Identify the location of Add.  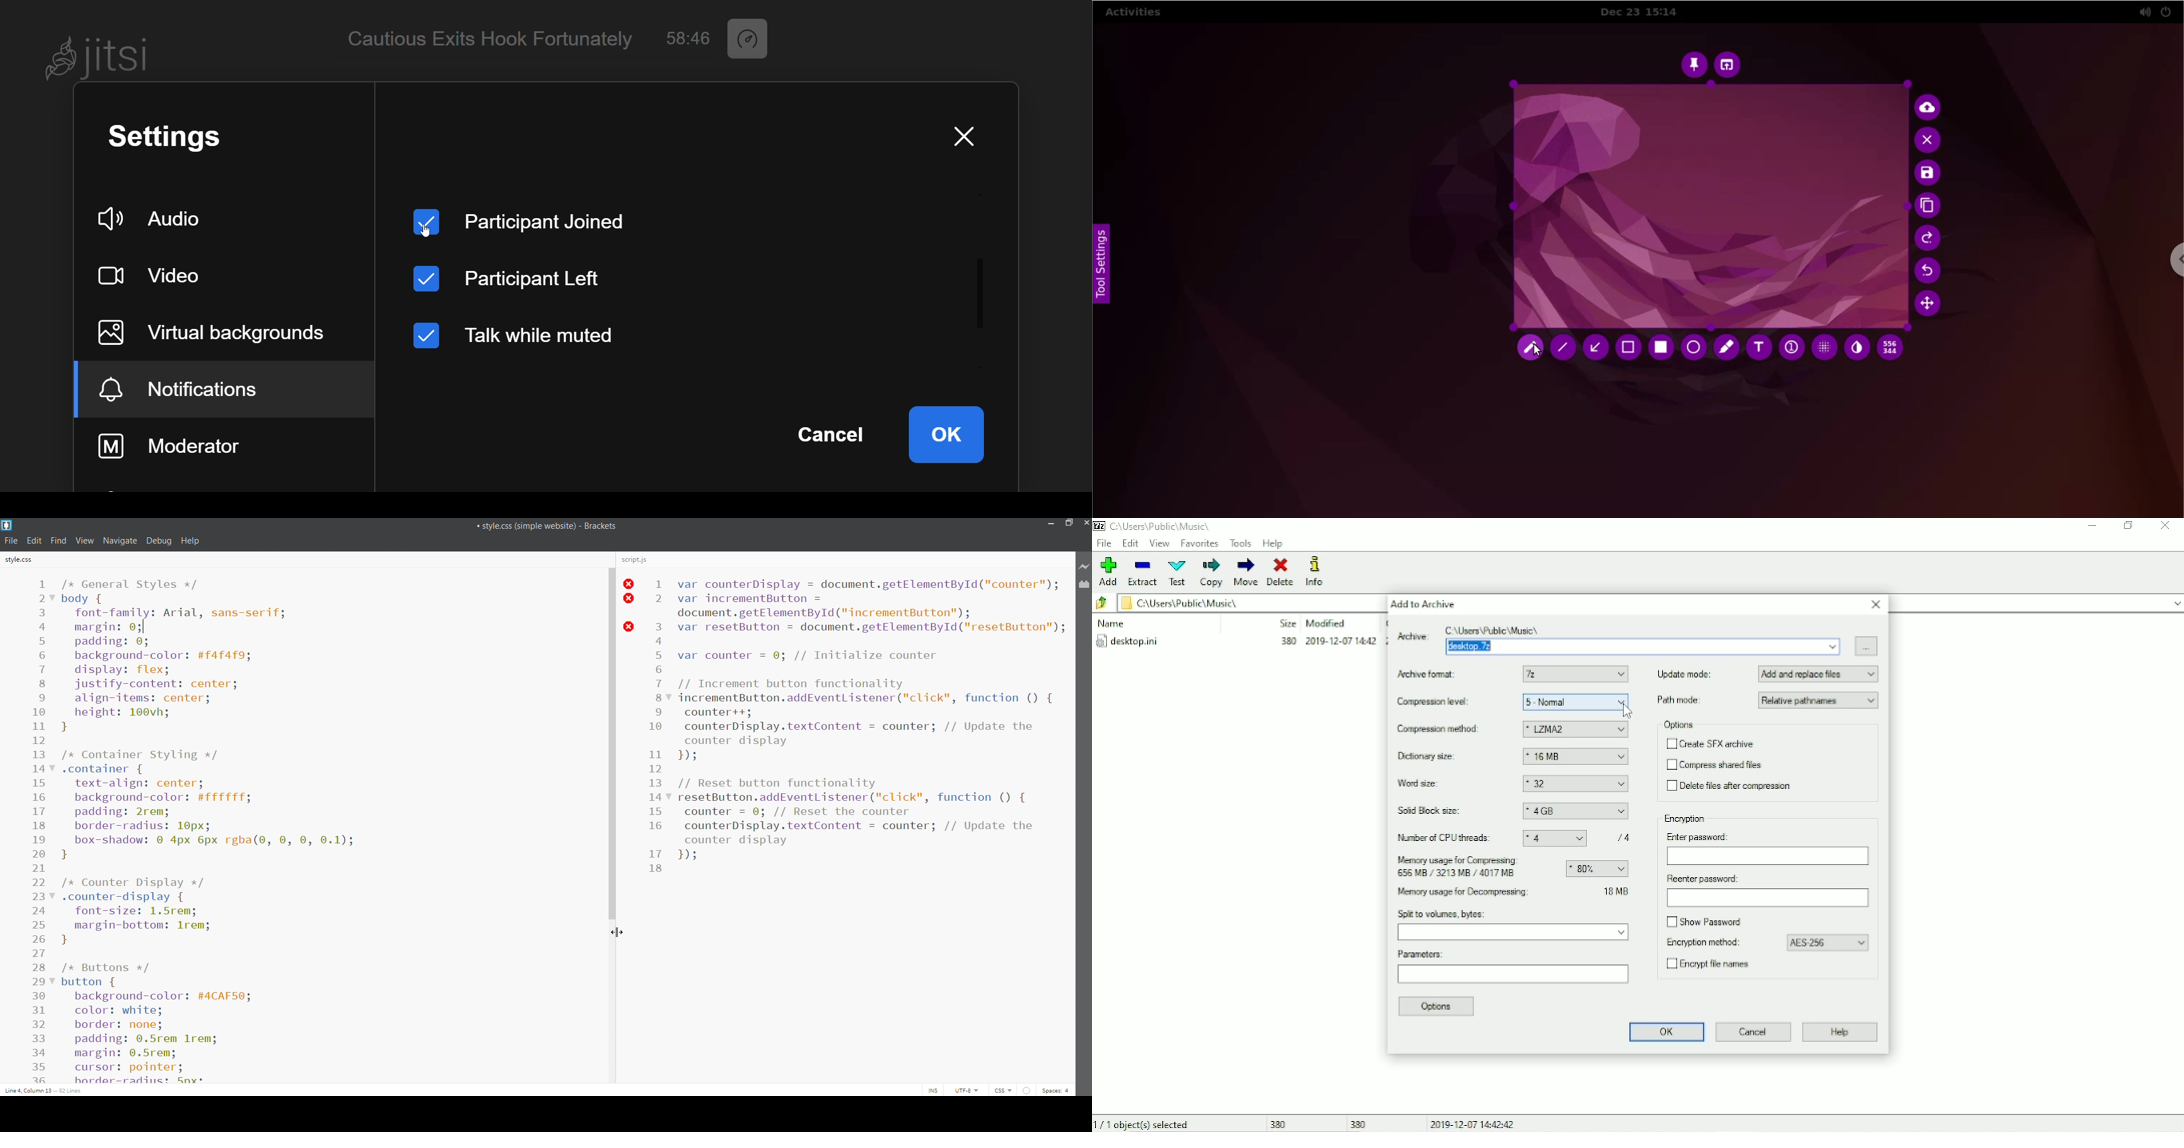
(1106, 572).